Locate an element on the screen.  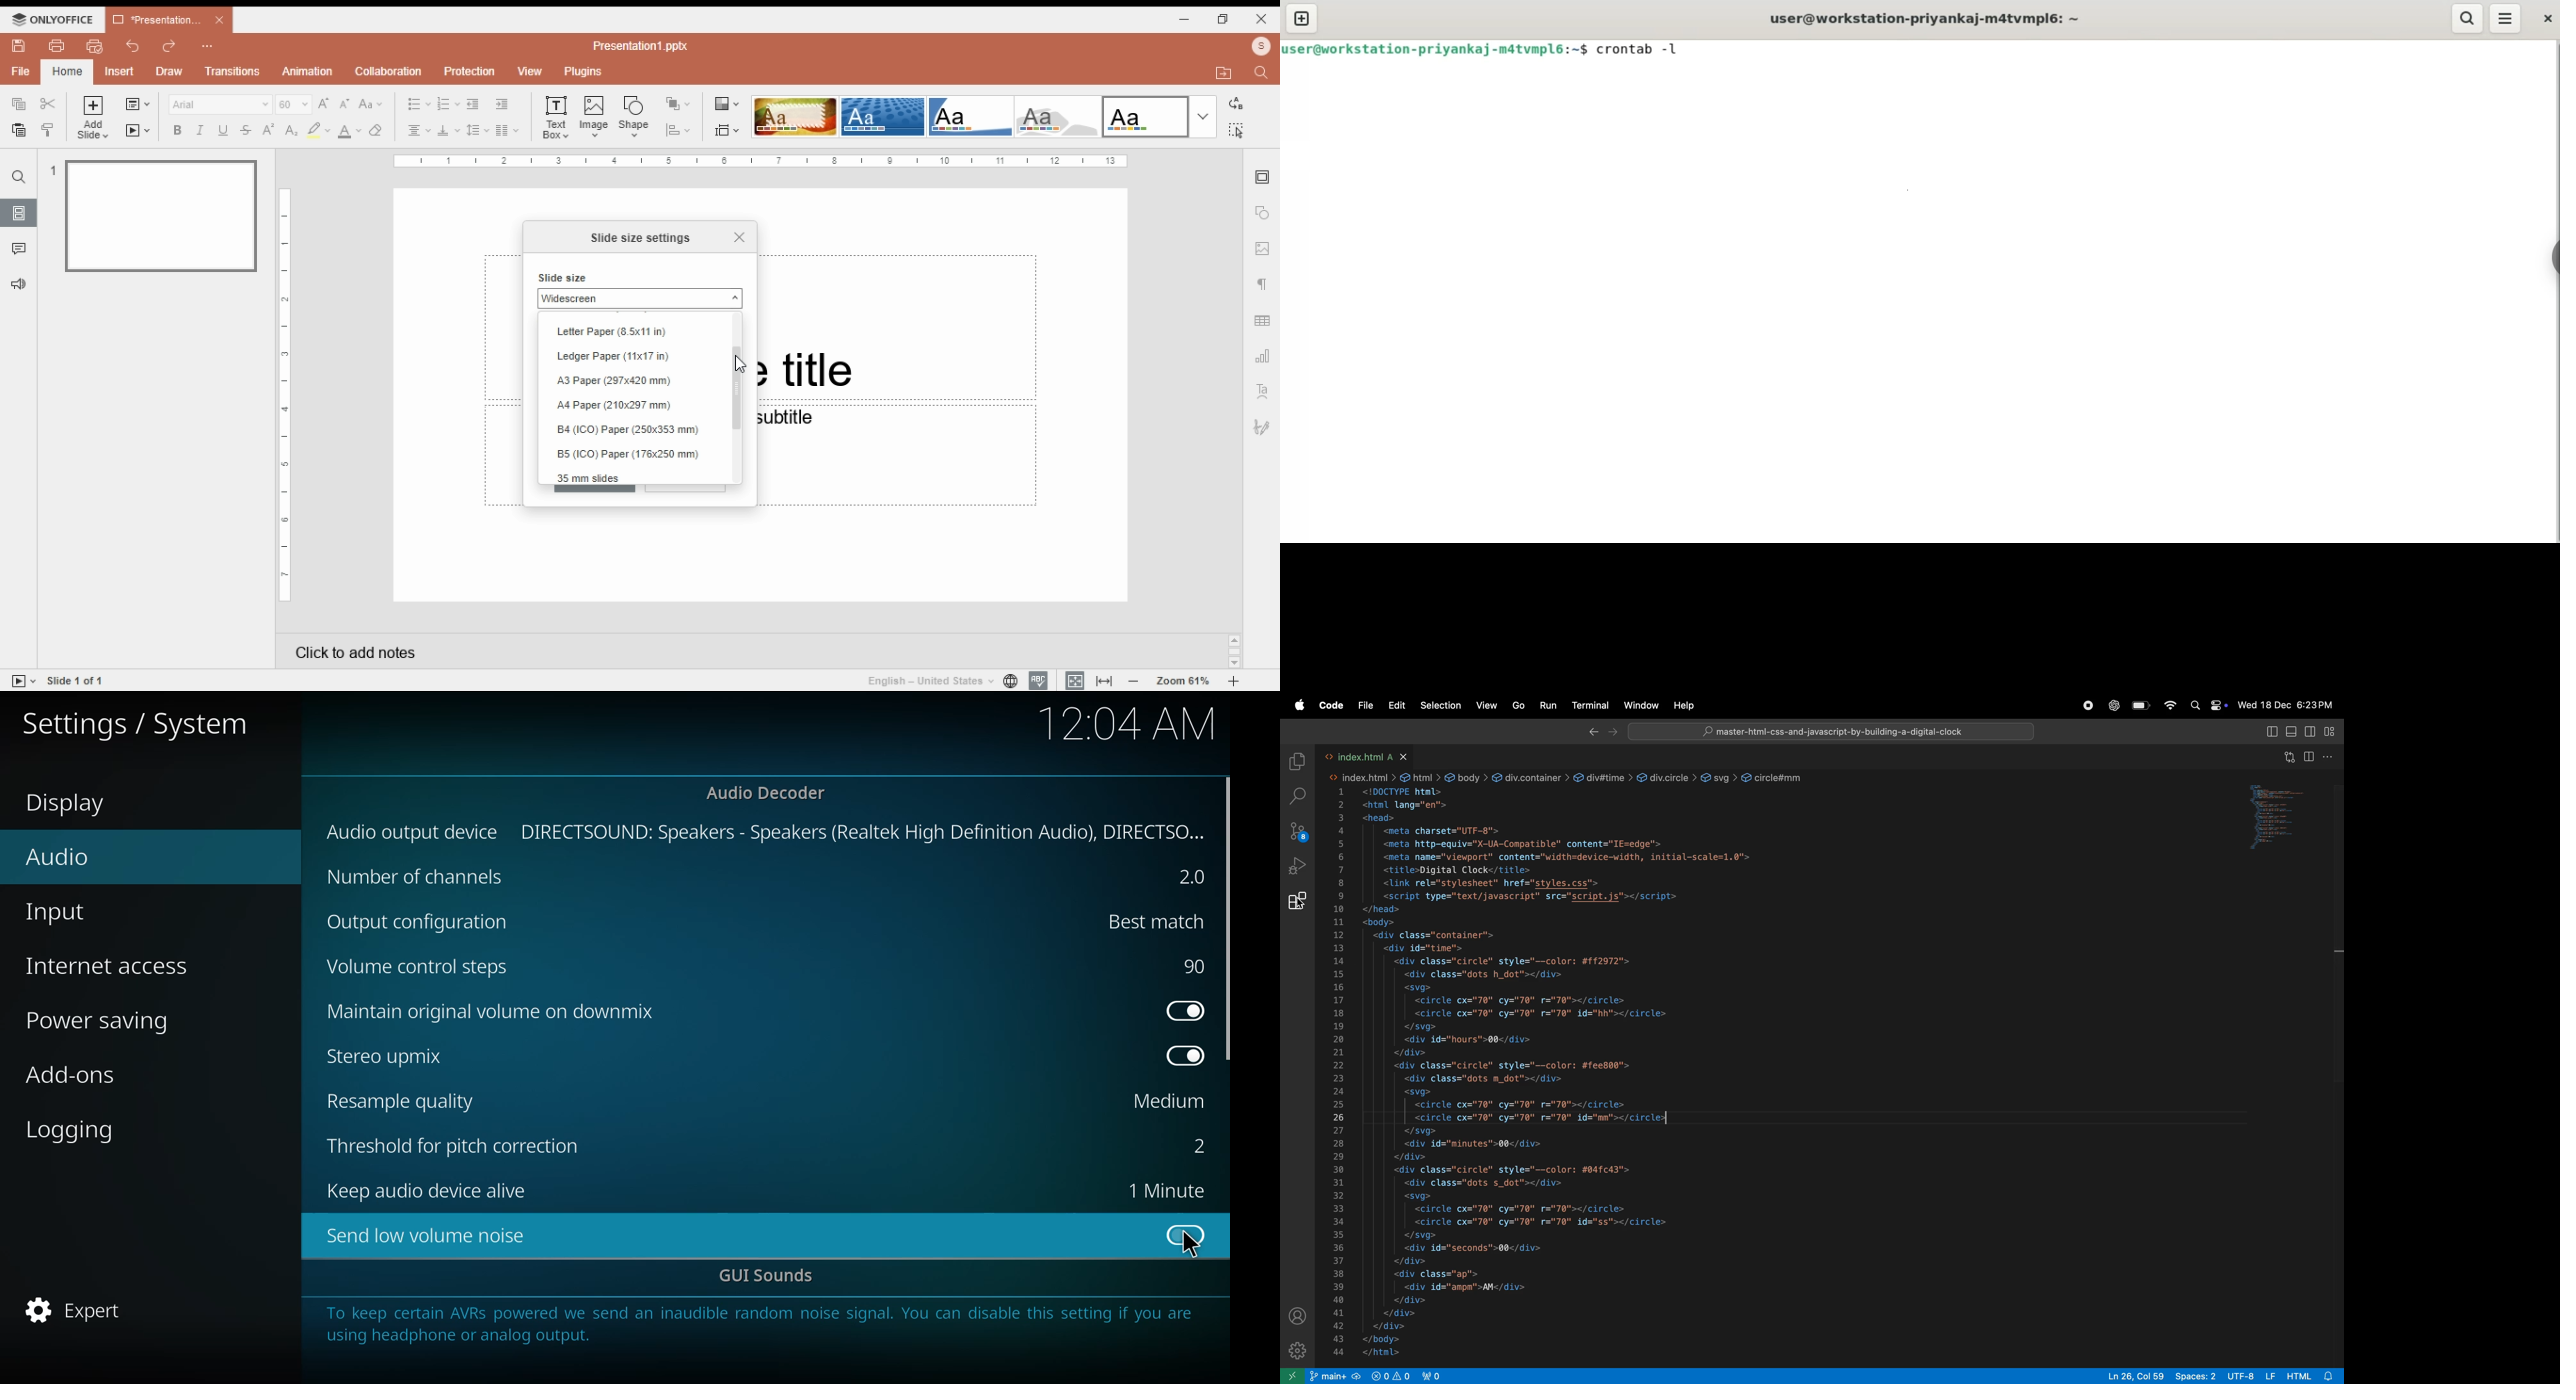
chart settings is located at coordinates (1264, 356).